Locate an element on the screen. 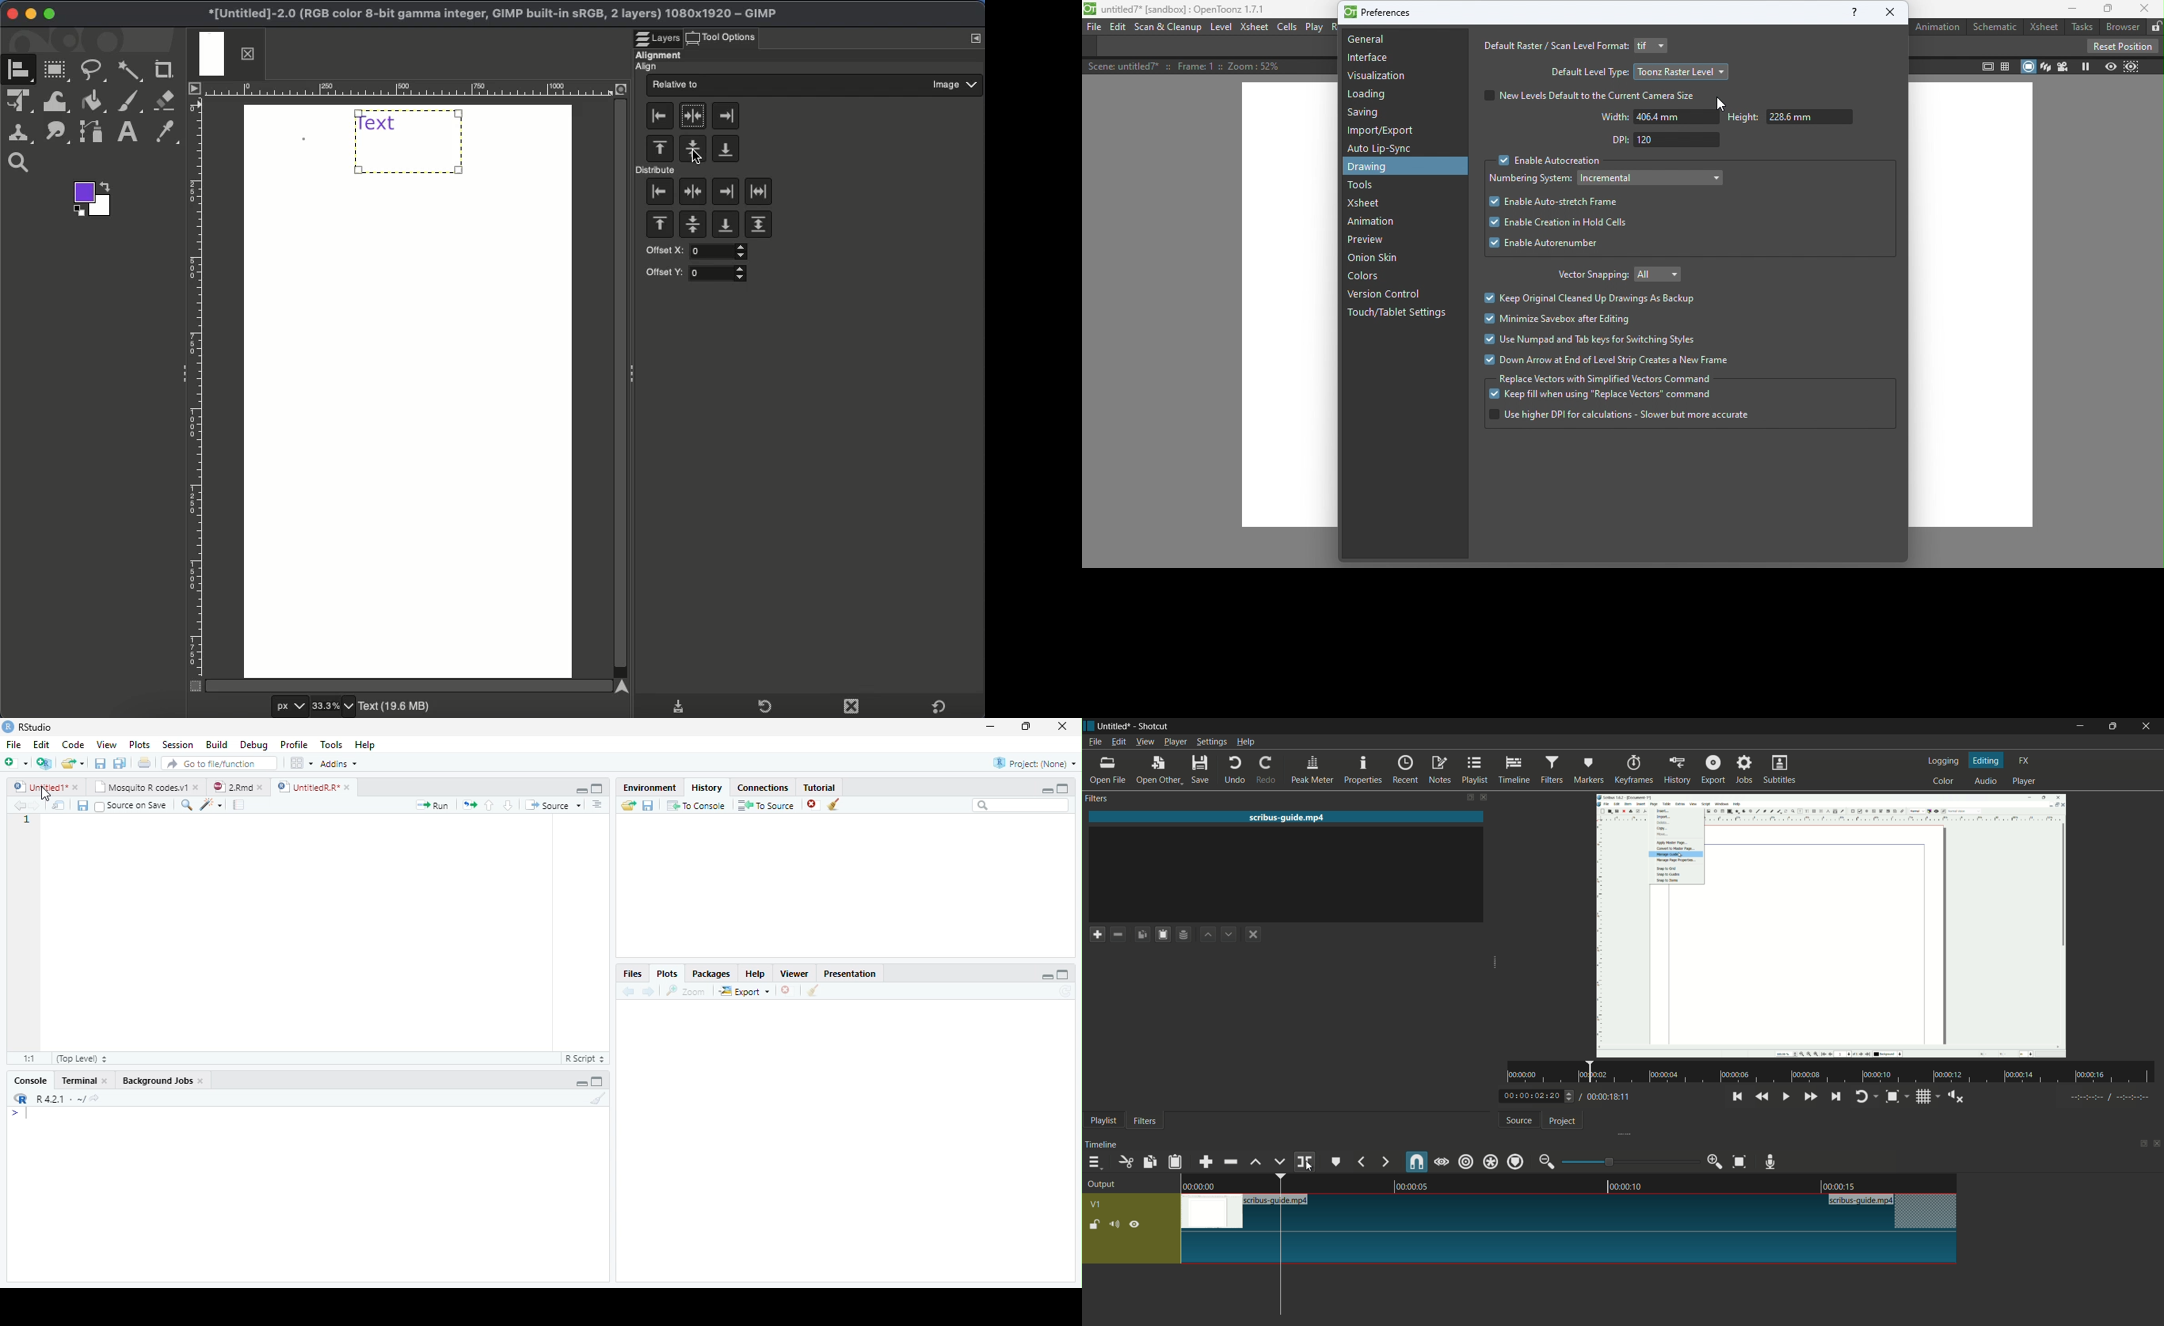 This screenshot has height=1344, width=2184. restore is located at coordinates (1026, 726).